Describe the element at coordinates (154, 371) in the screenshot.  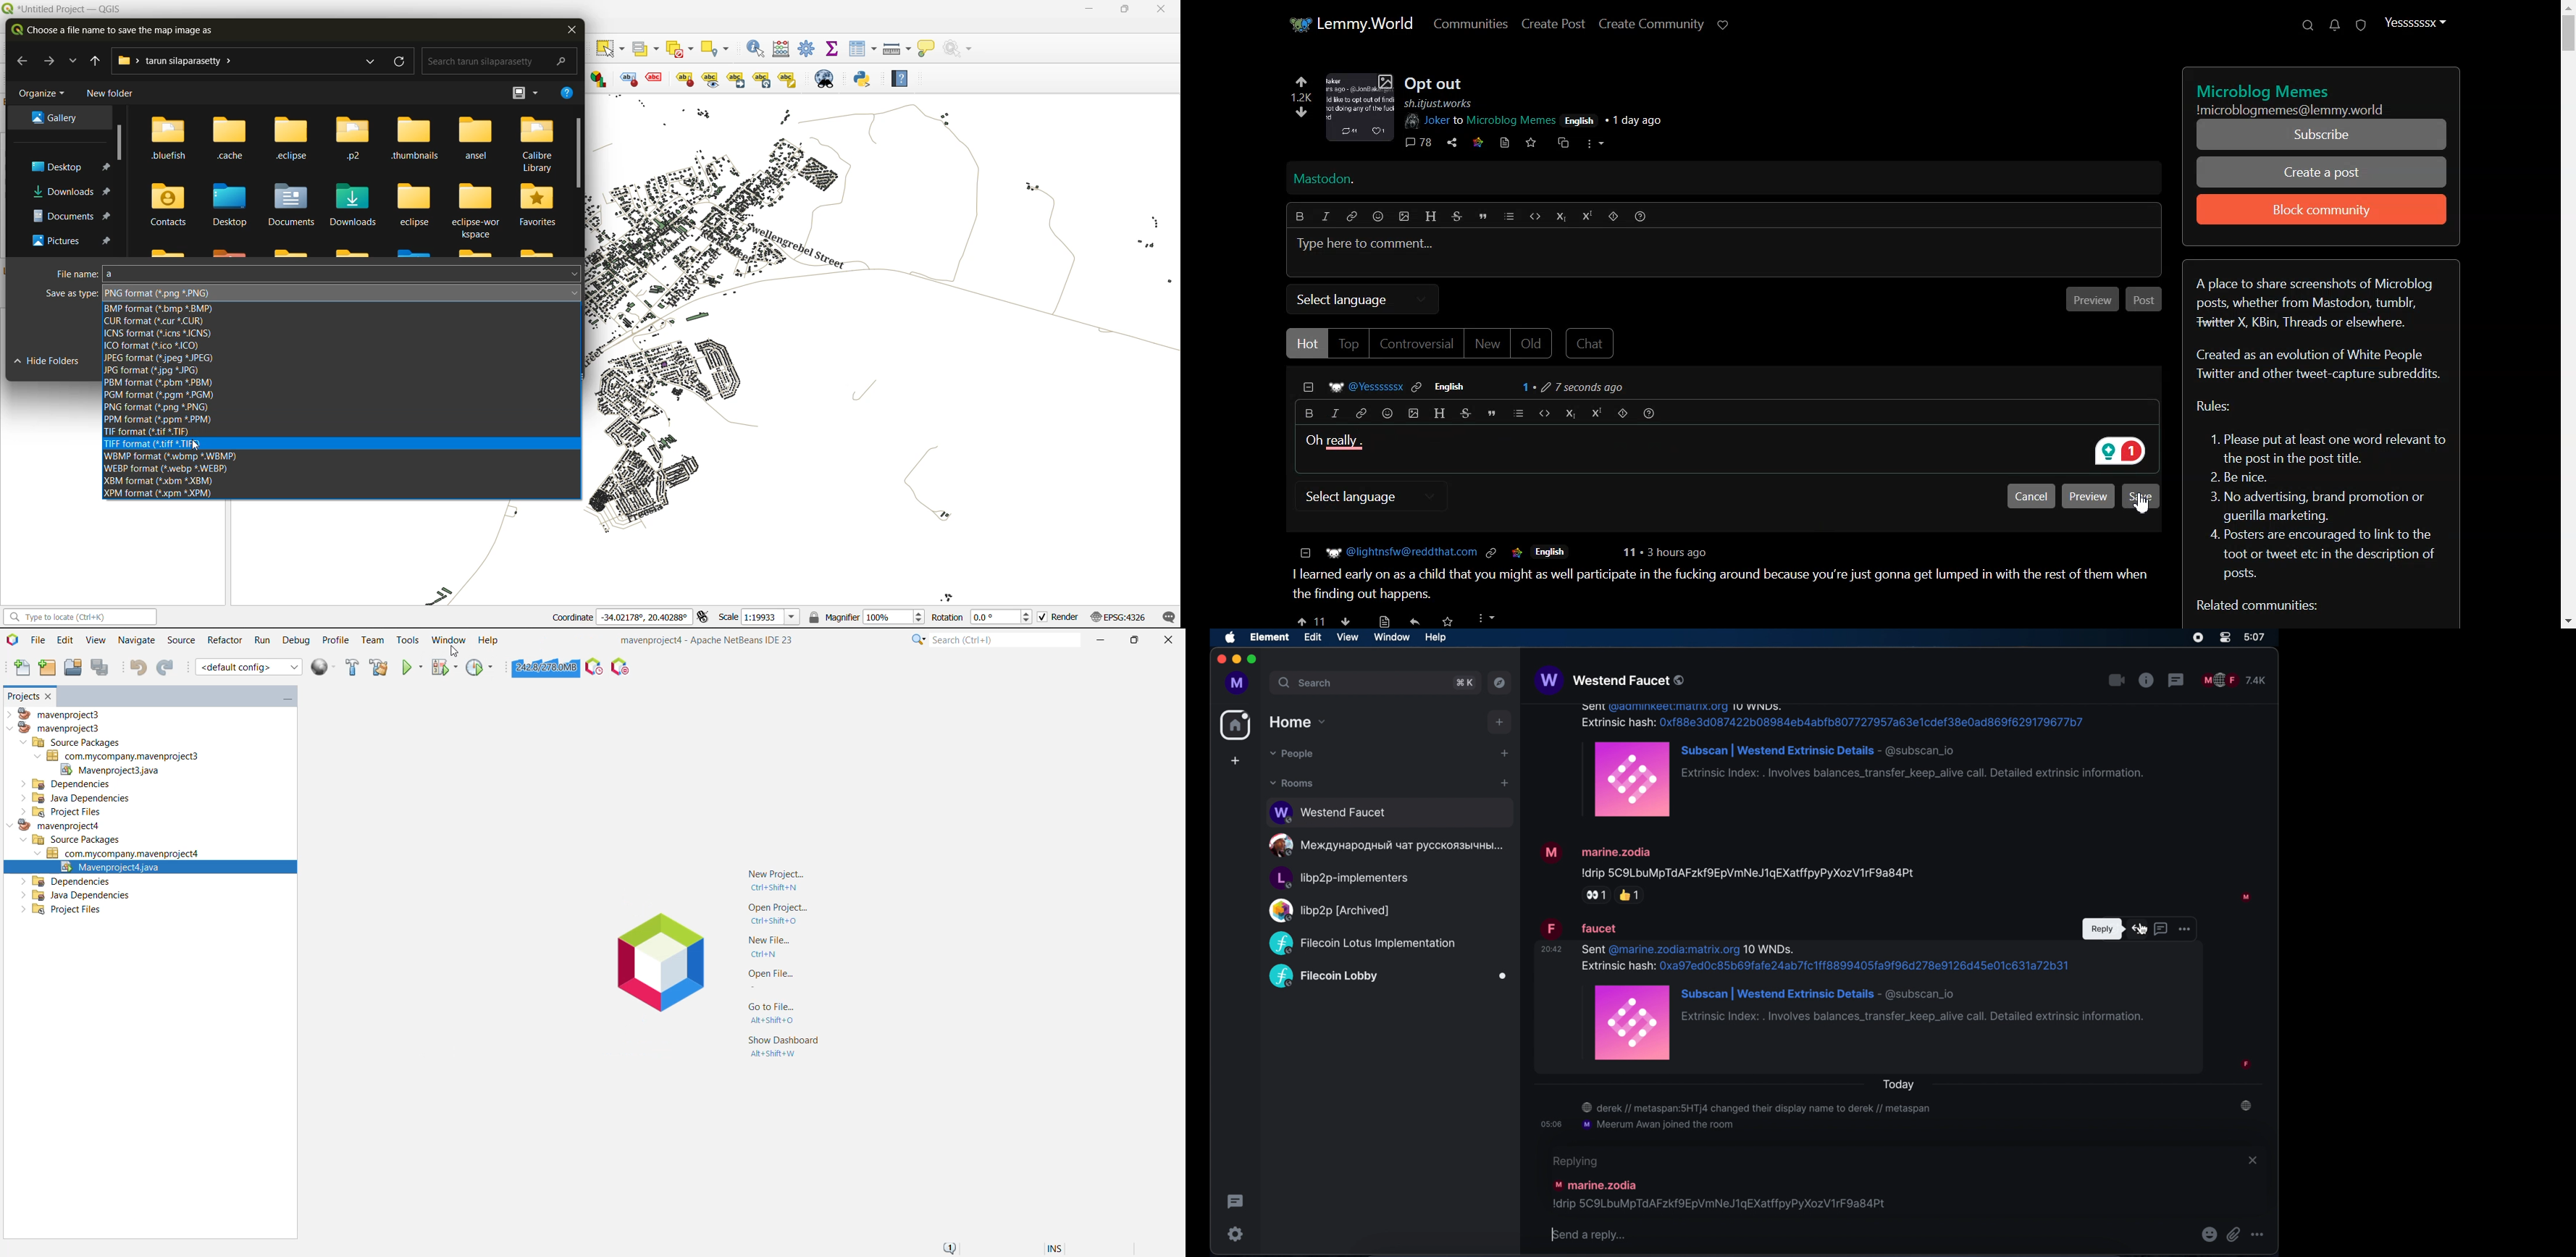
I see `jpg` at that location.